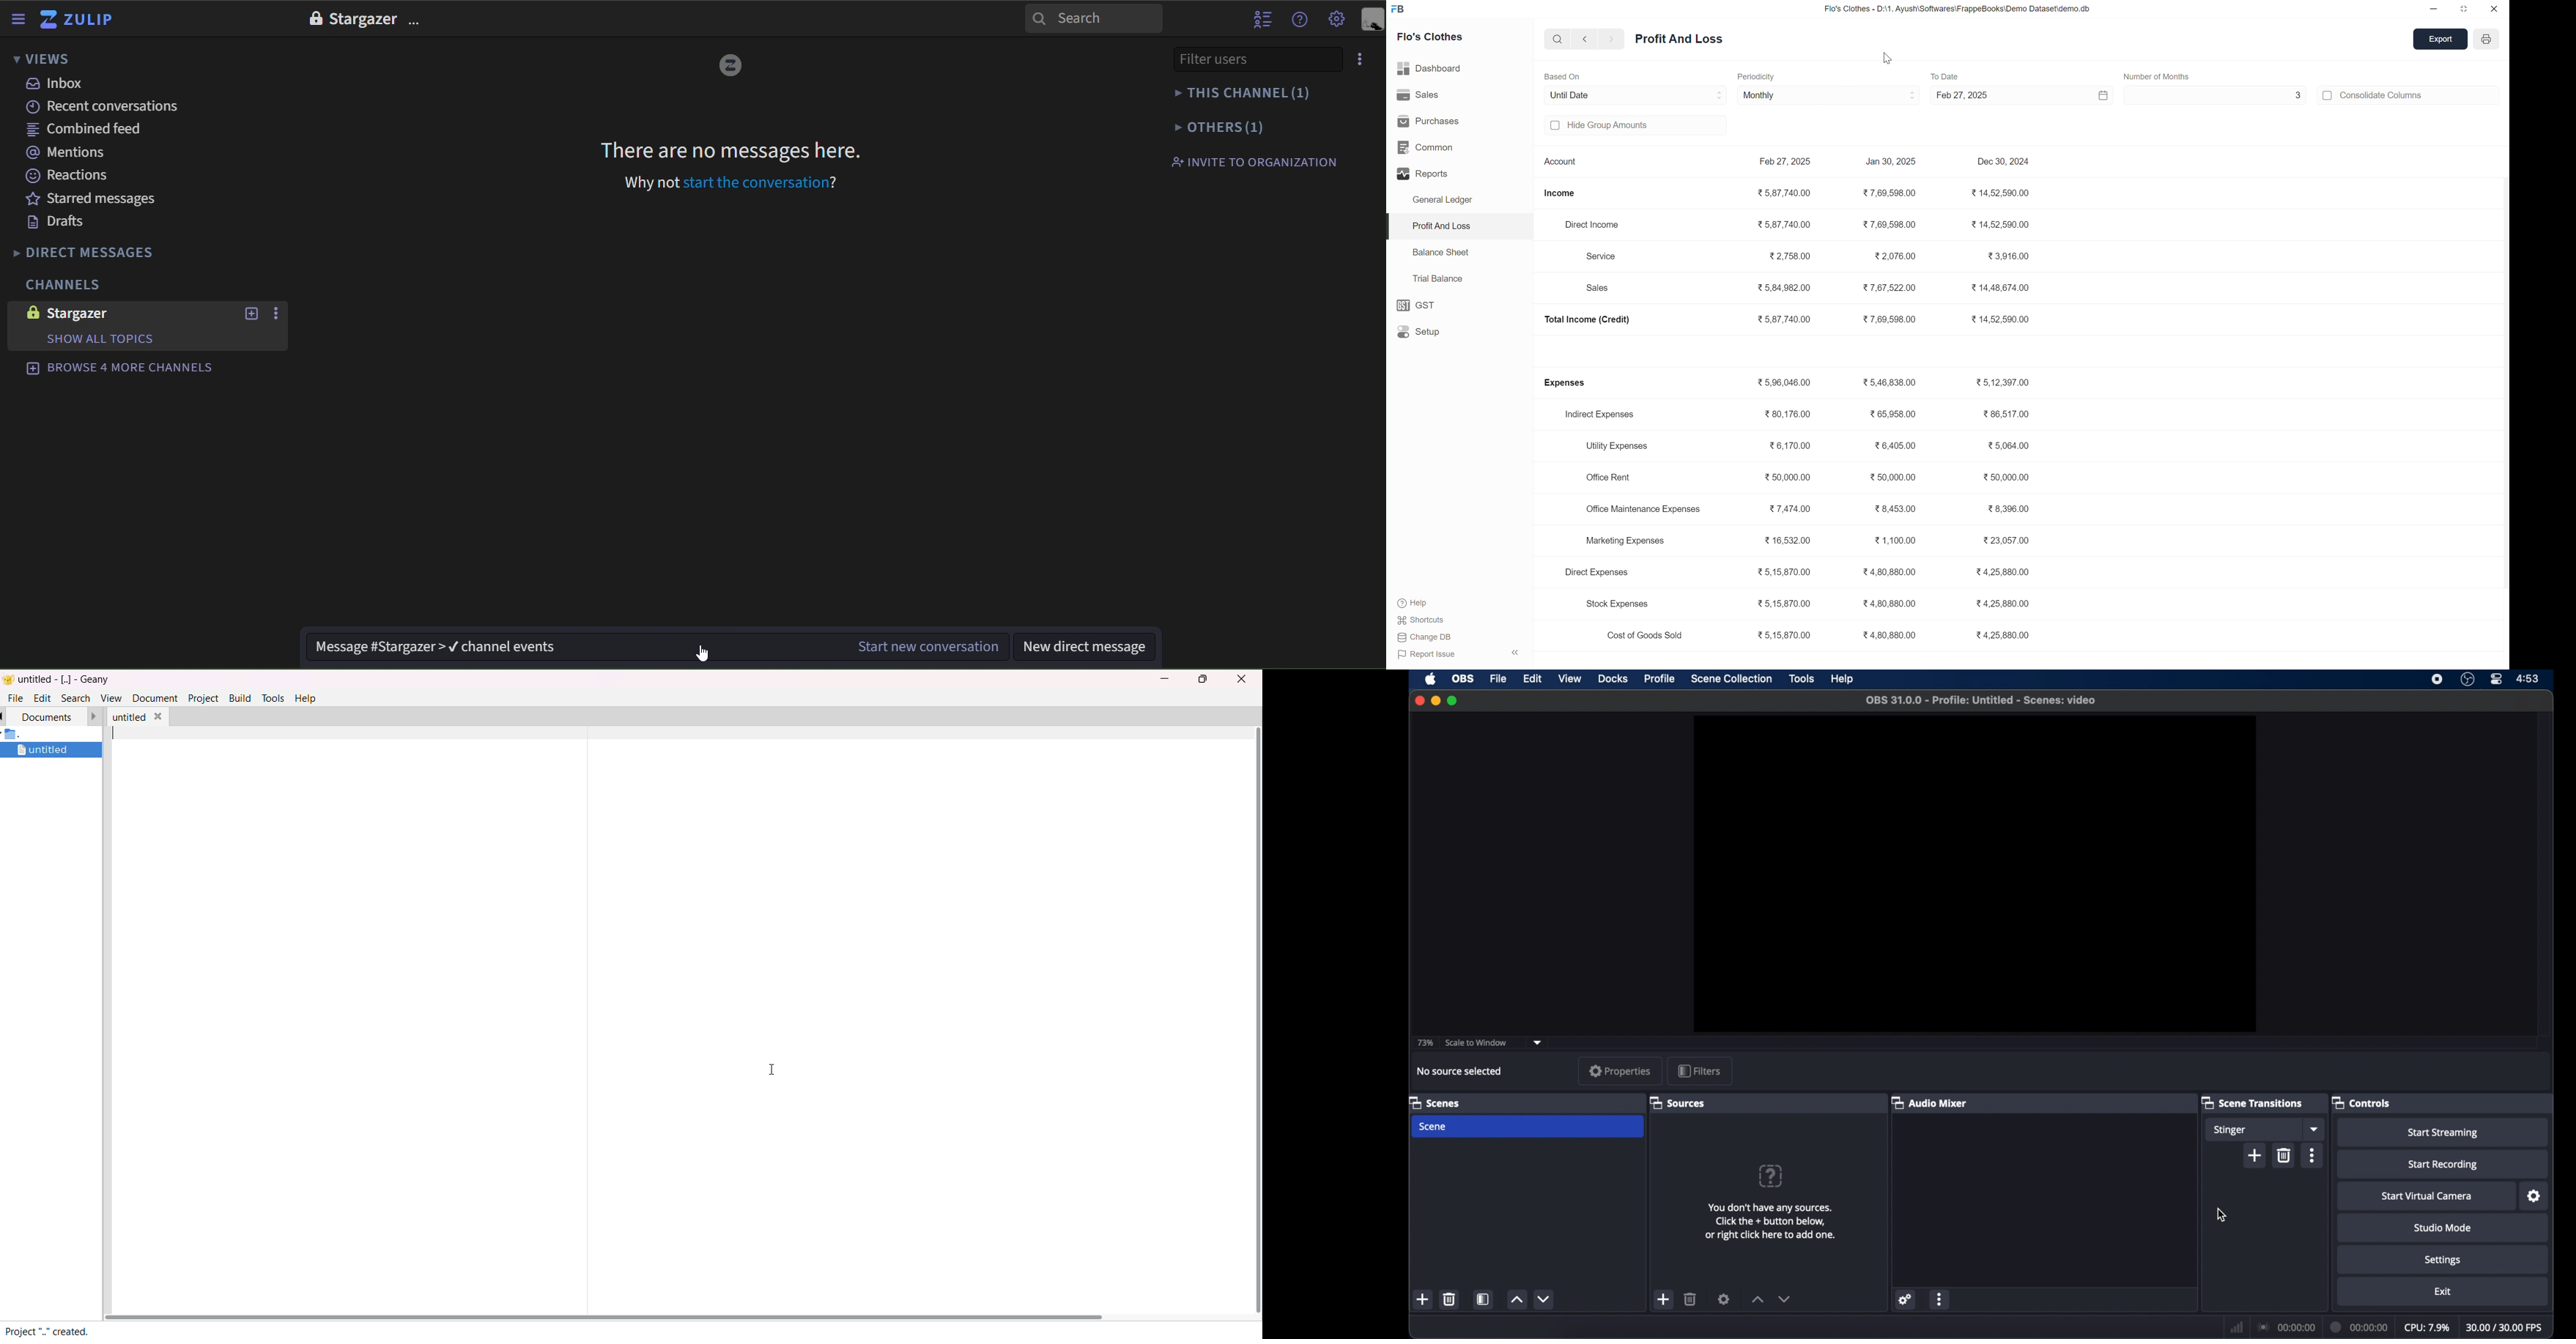 Image resolution: width=2576 pixels, height=1344 pixels. Describe the element at coordinates (1999, 224) in the screenshot. I see `₹14,52,590.00` at that location.